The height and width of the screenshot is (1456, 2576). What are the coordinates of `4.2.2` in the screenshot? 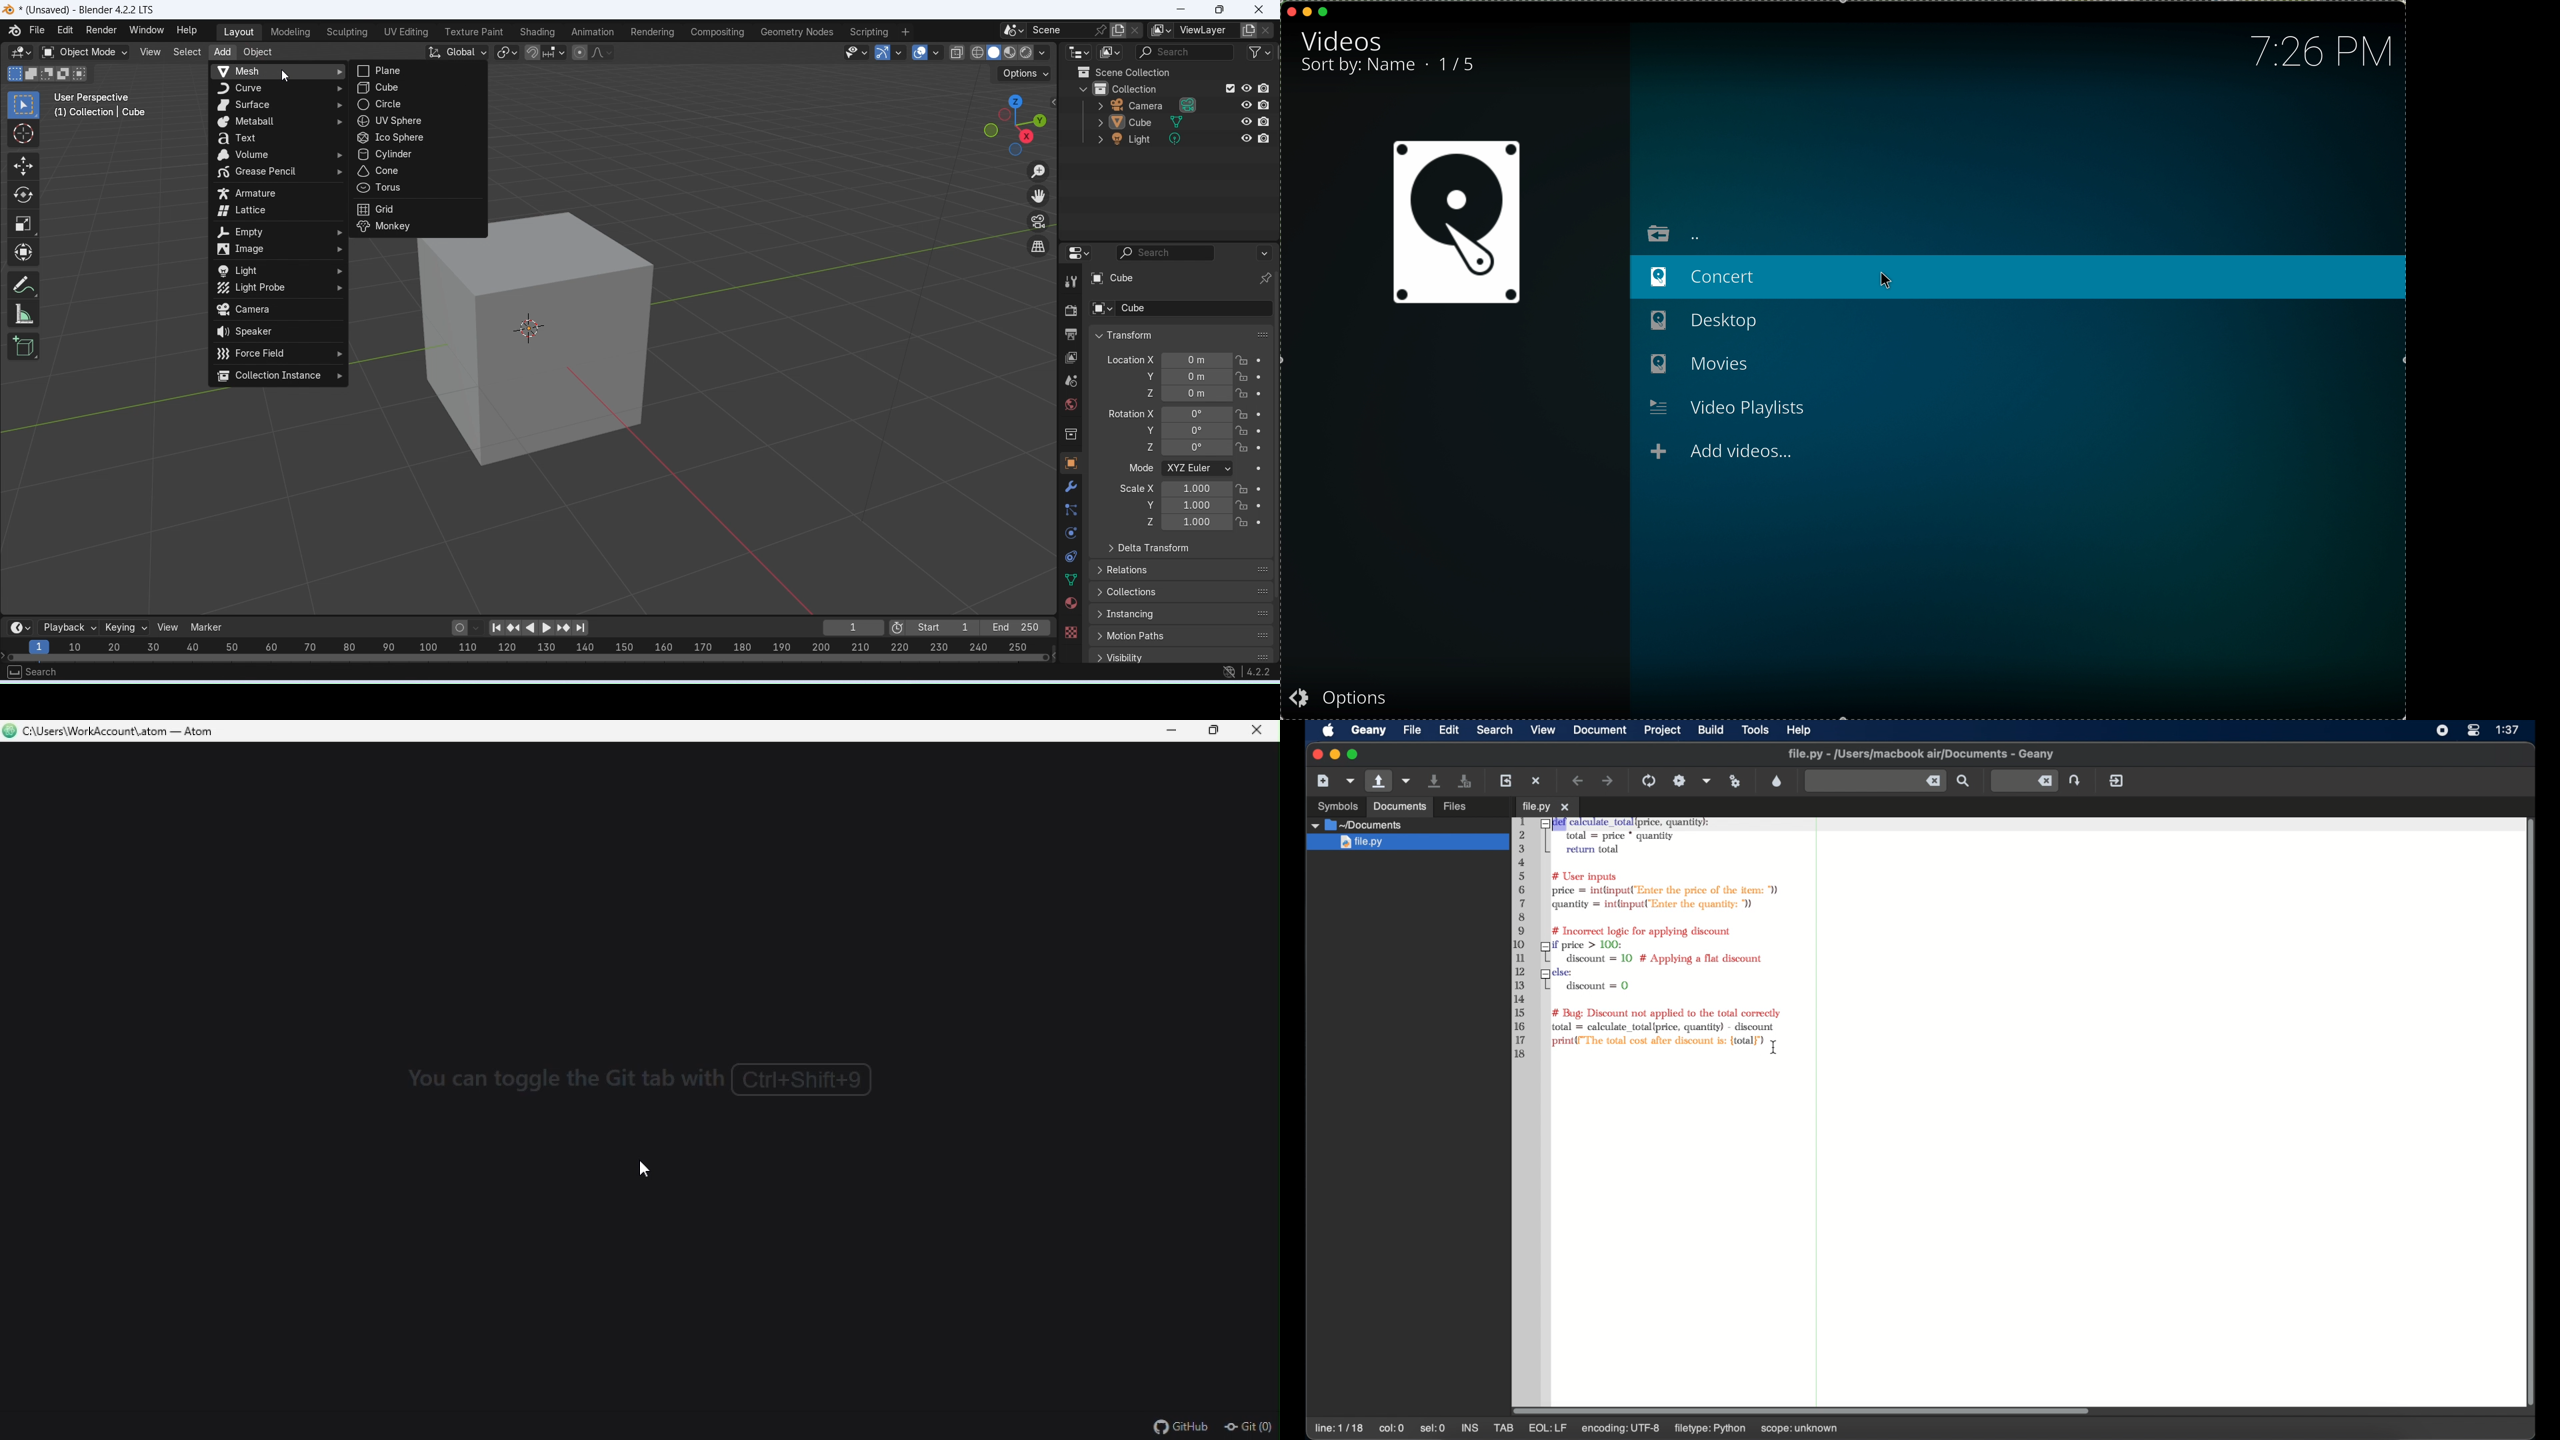 It's located at (1259, 672).